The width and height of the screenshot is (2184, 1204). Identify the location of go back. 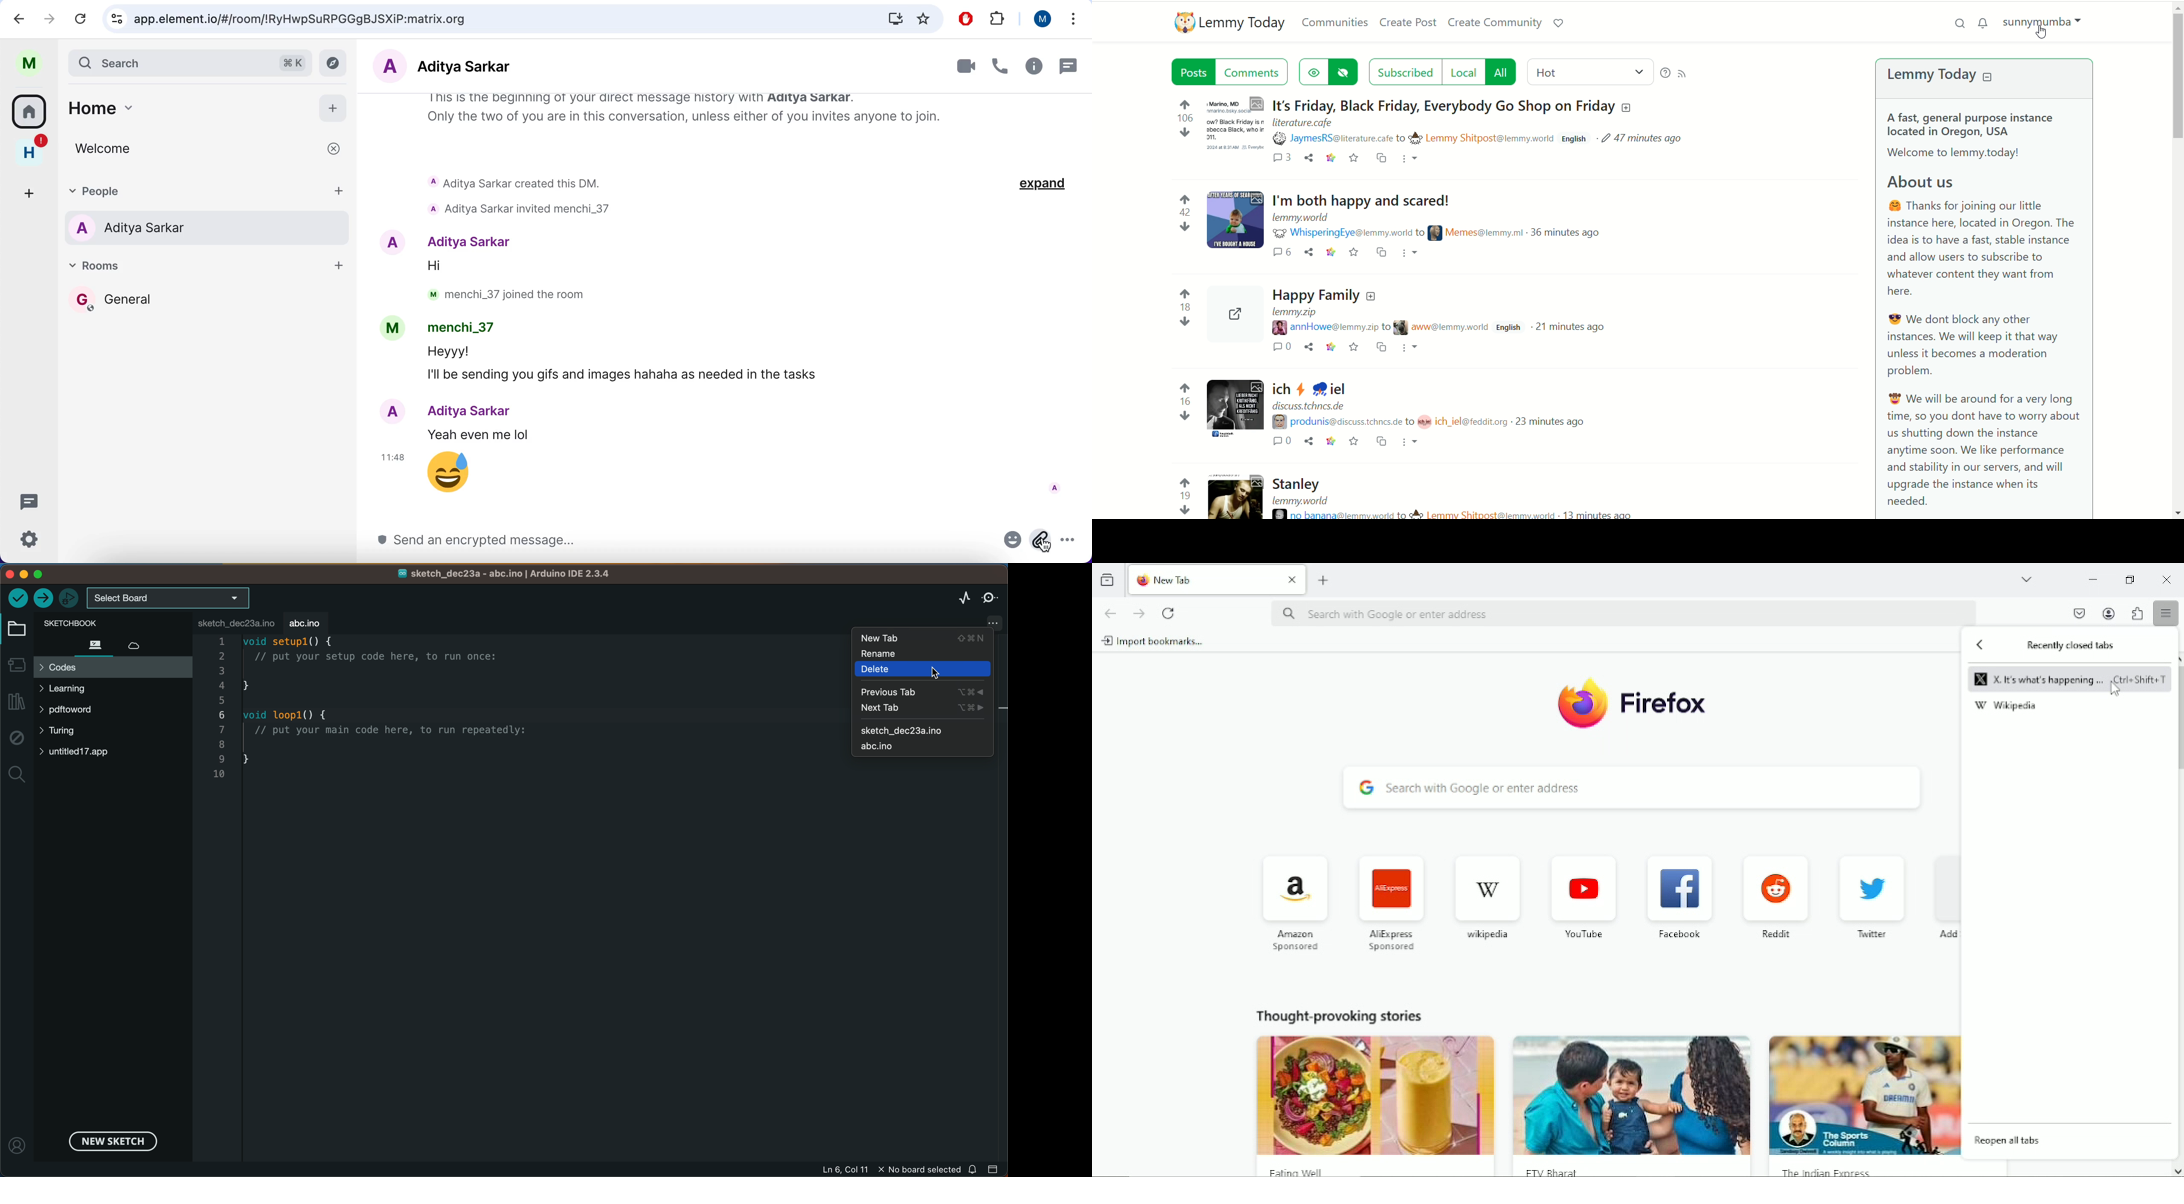
(1110, 613).